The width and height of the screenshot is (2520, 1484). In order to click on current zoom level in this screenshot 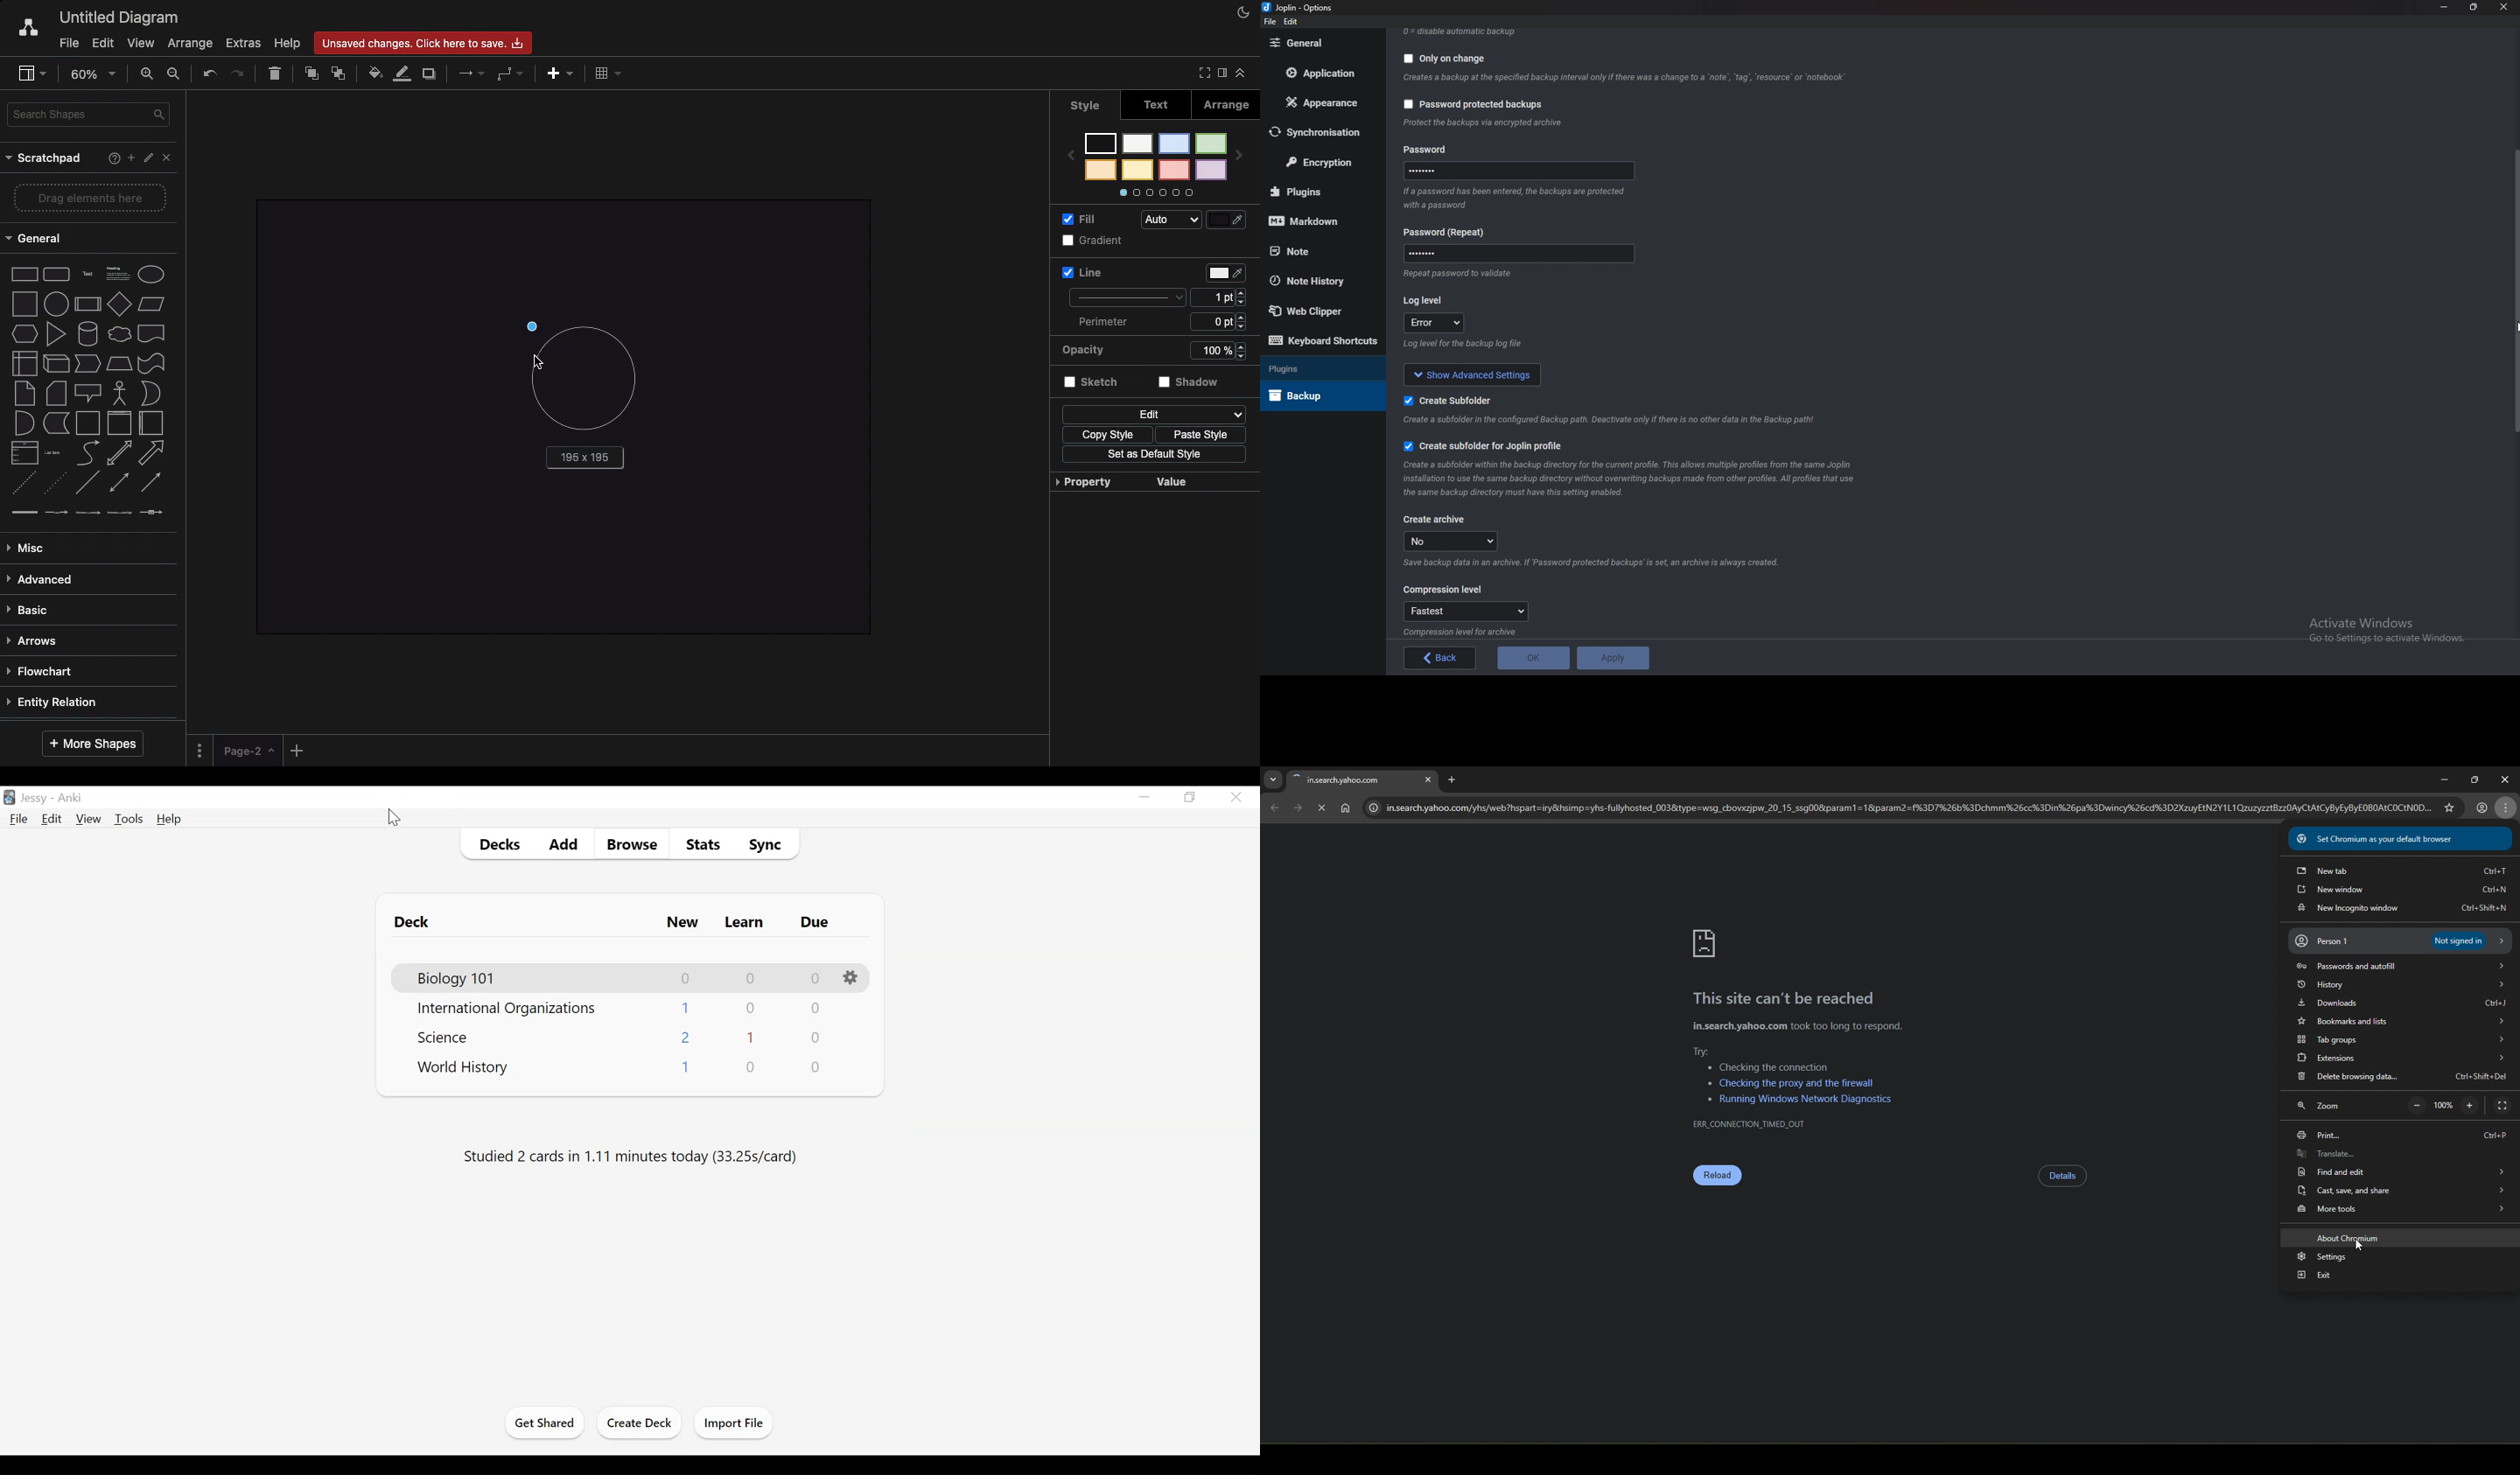, I will do `click(2443, 1104)`.